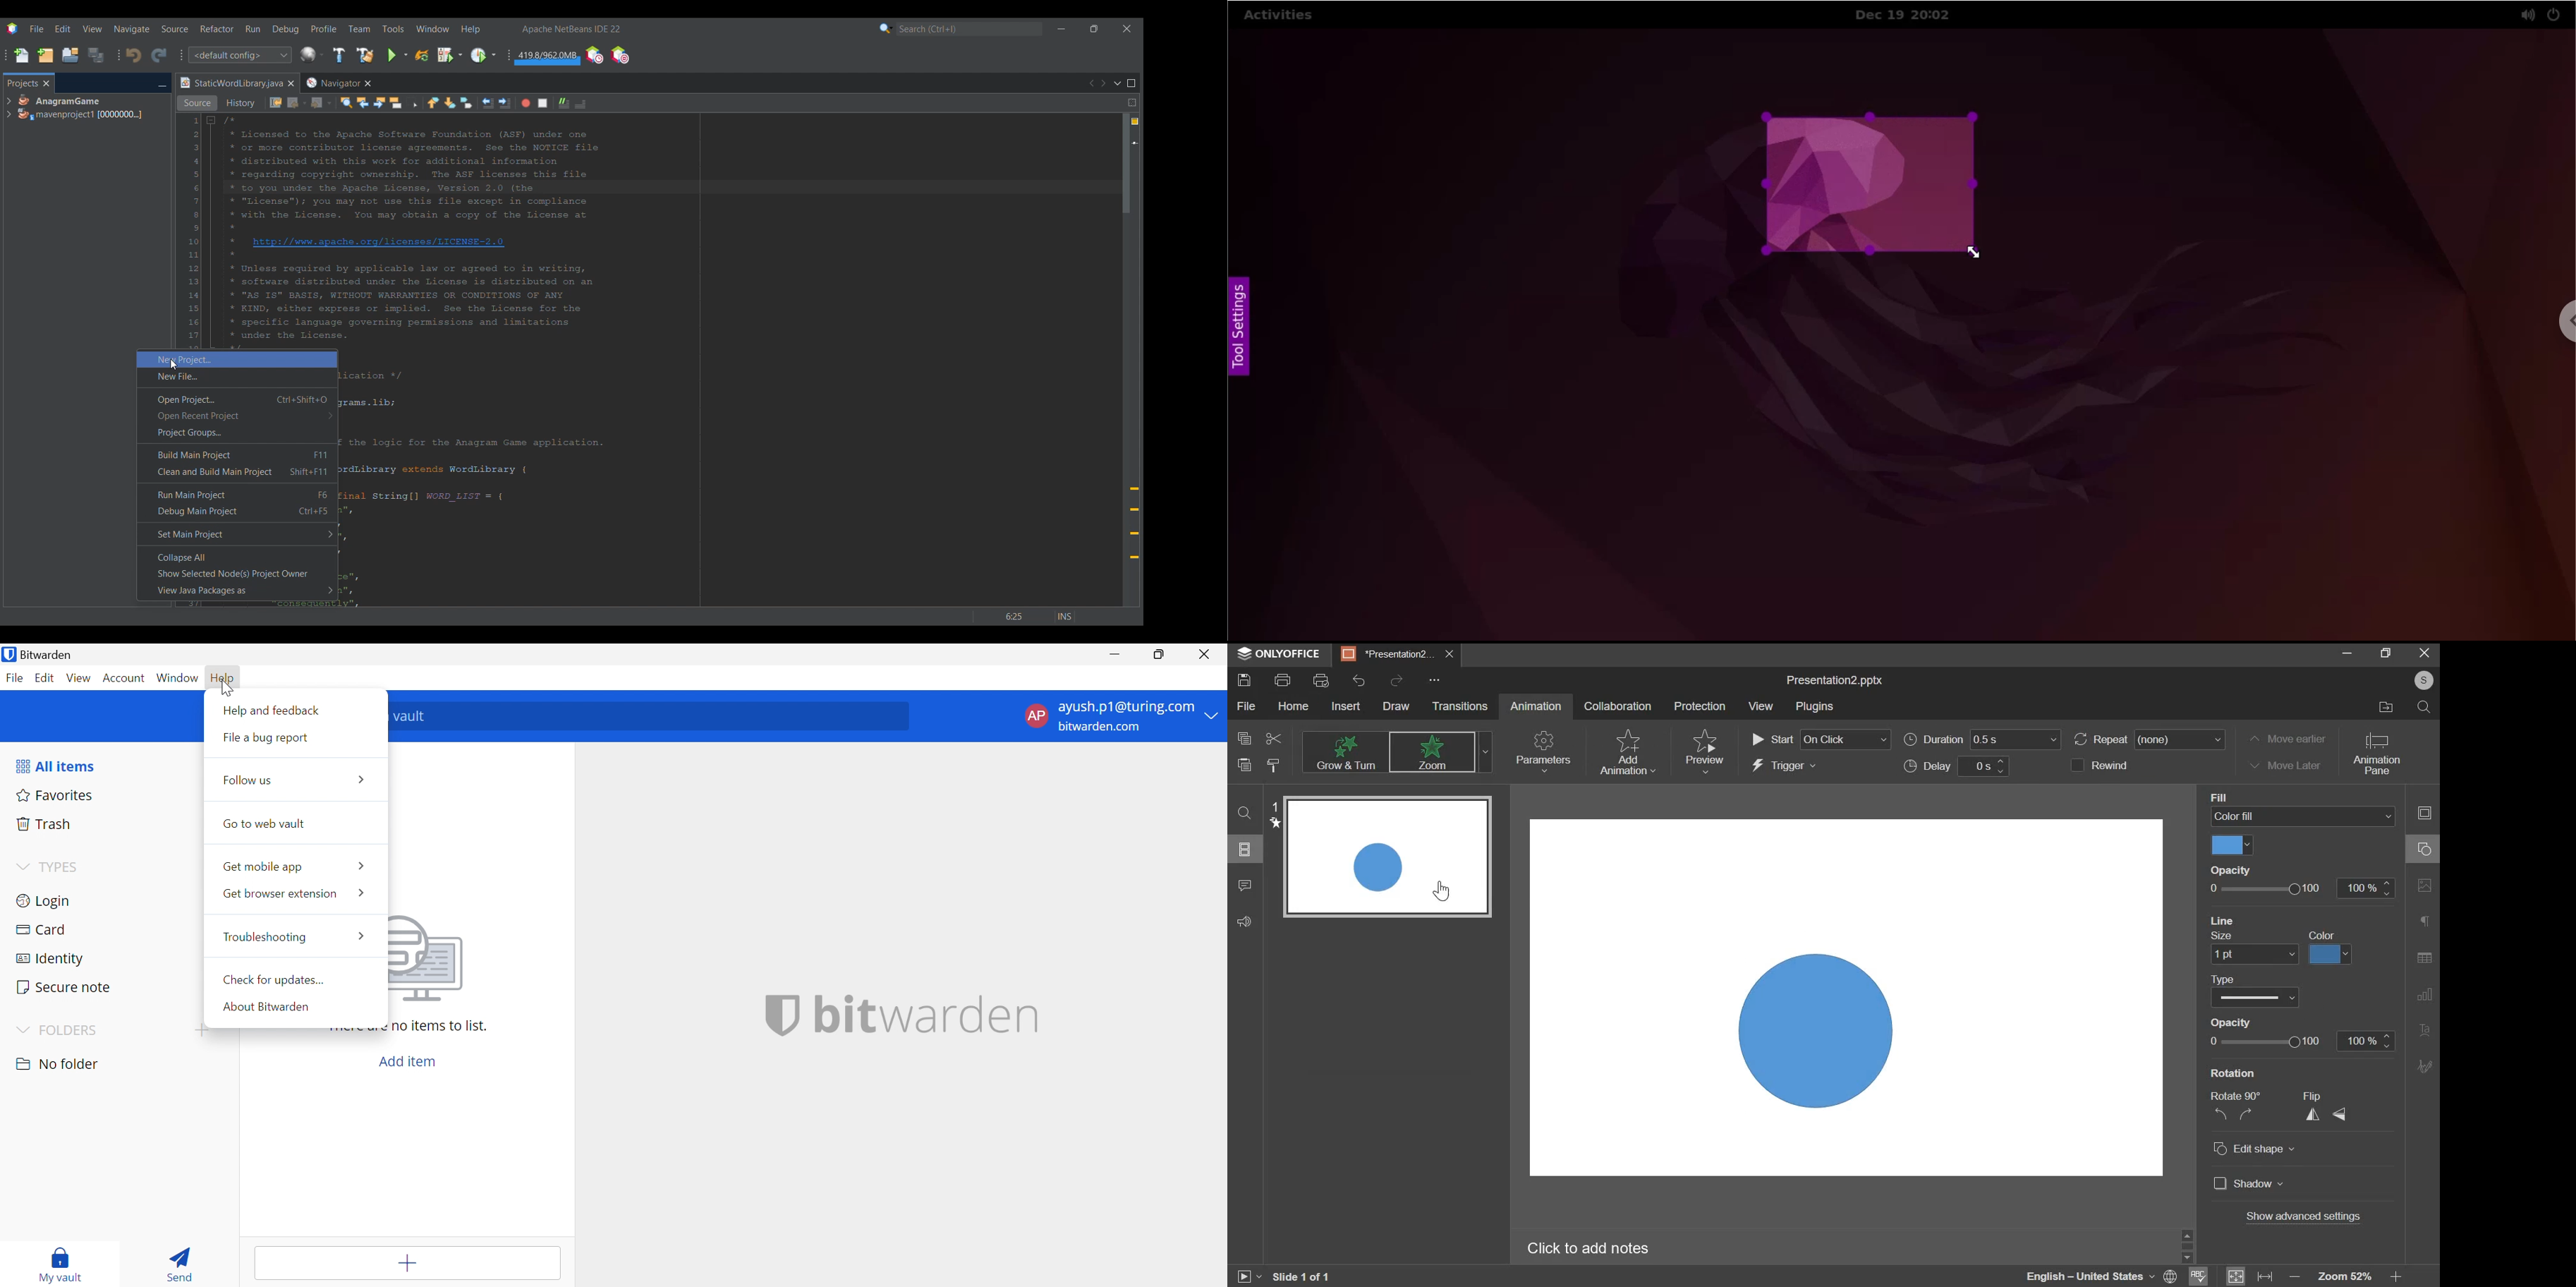 The height and width of the screenshot is (1288, 2576). What do you see at coordinates (1126, 360) in the screenshot?
I see `Vertical slide bar` at bounding box center [1126, 360].